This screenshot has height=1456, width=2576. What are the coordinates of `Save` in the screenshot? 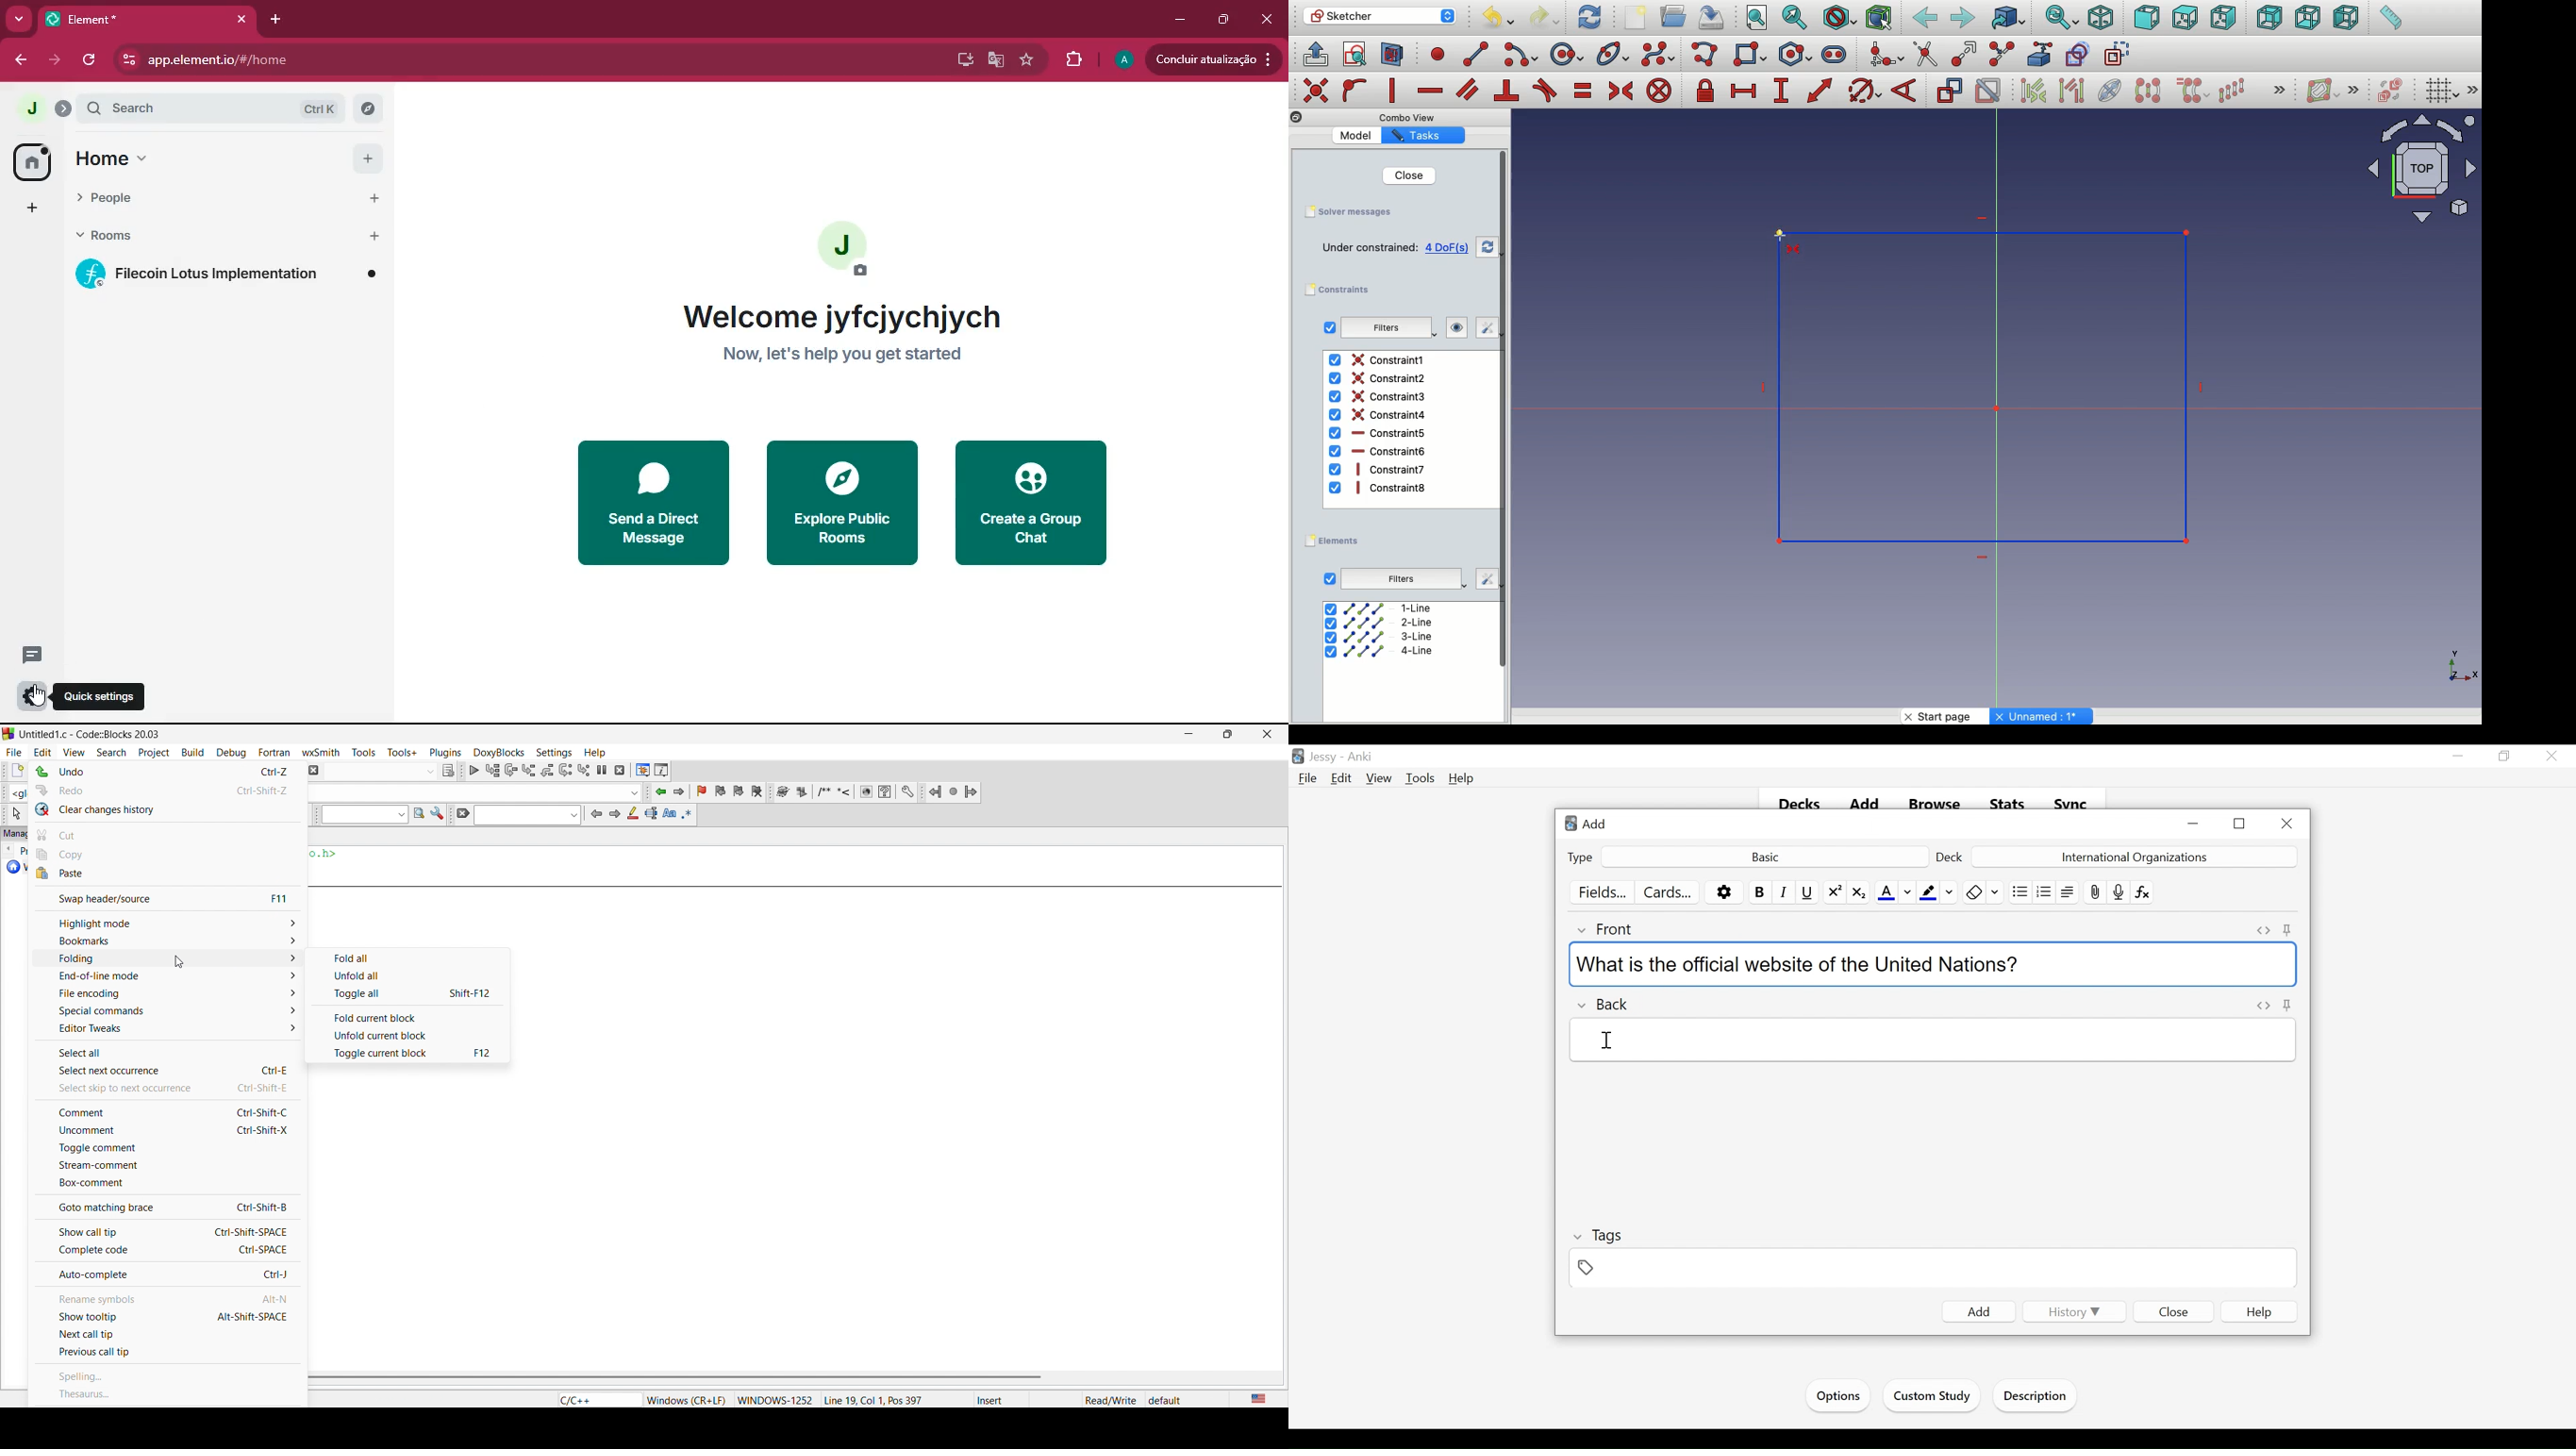 It's located at (1347, 211).